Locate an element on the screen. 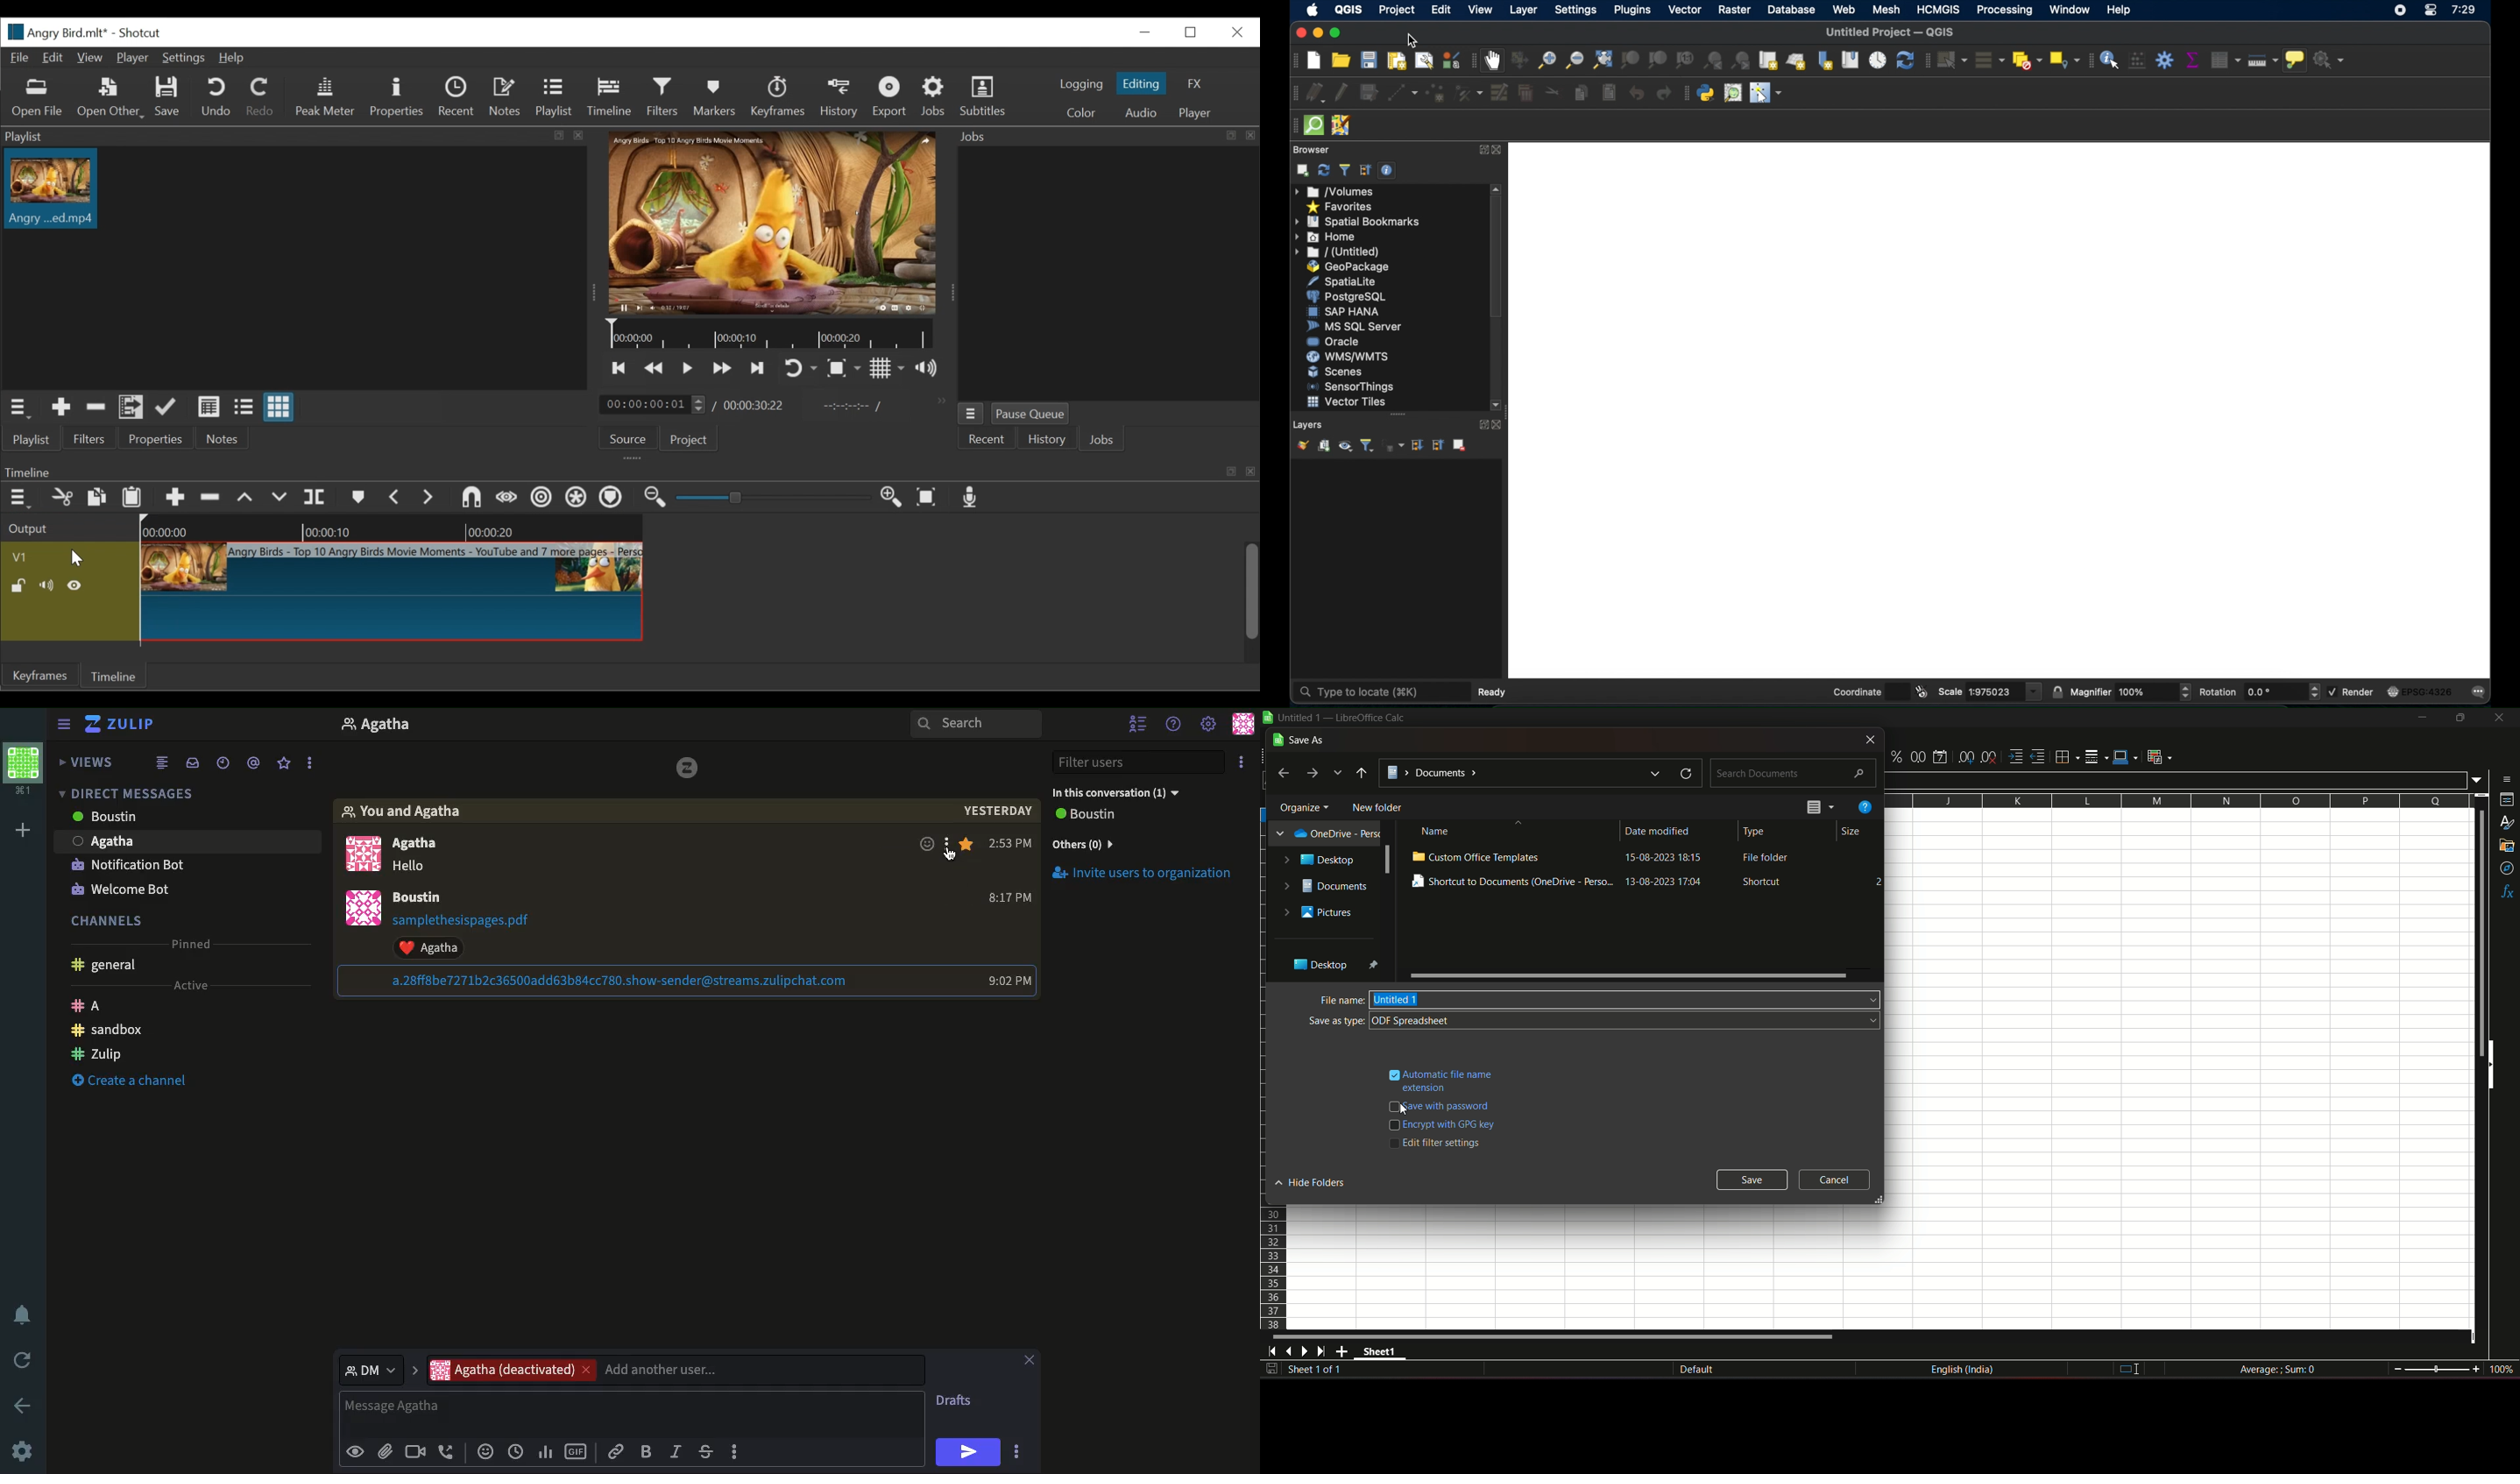  next is located at coordinates (1314, 774).